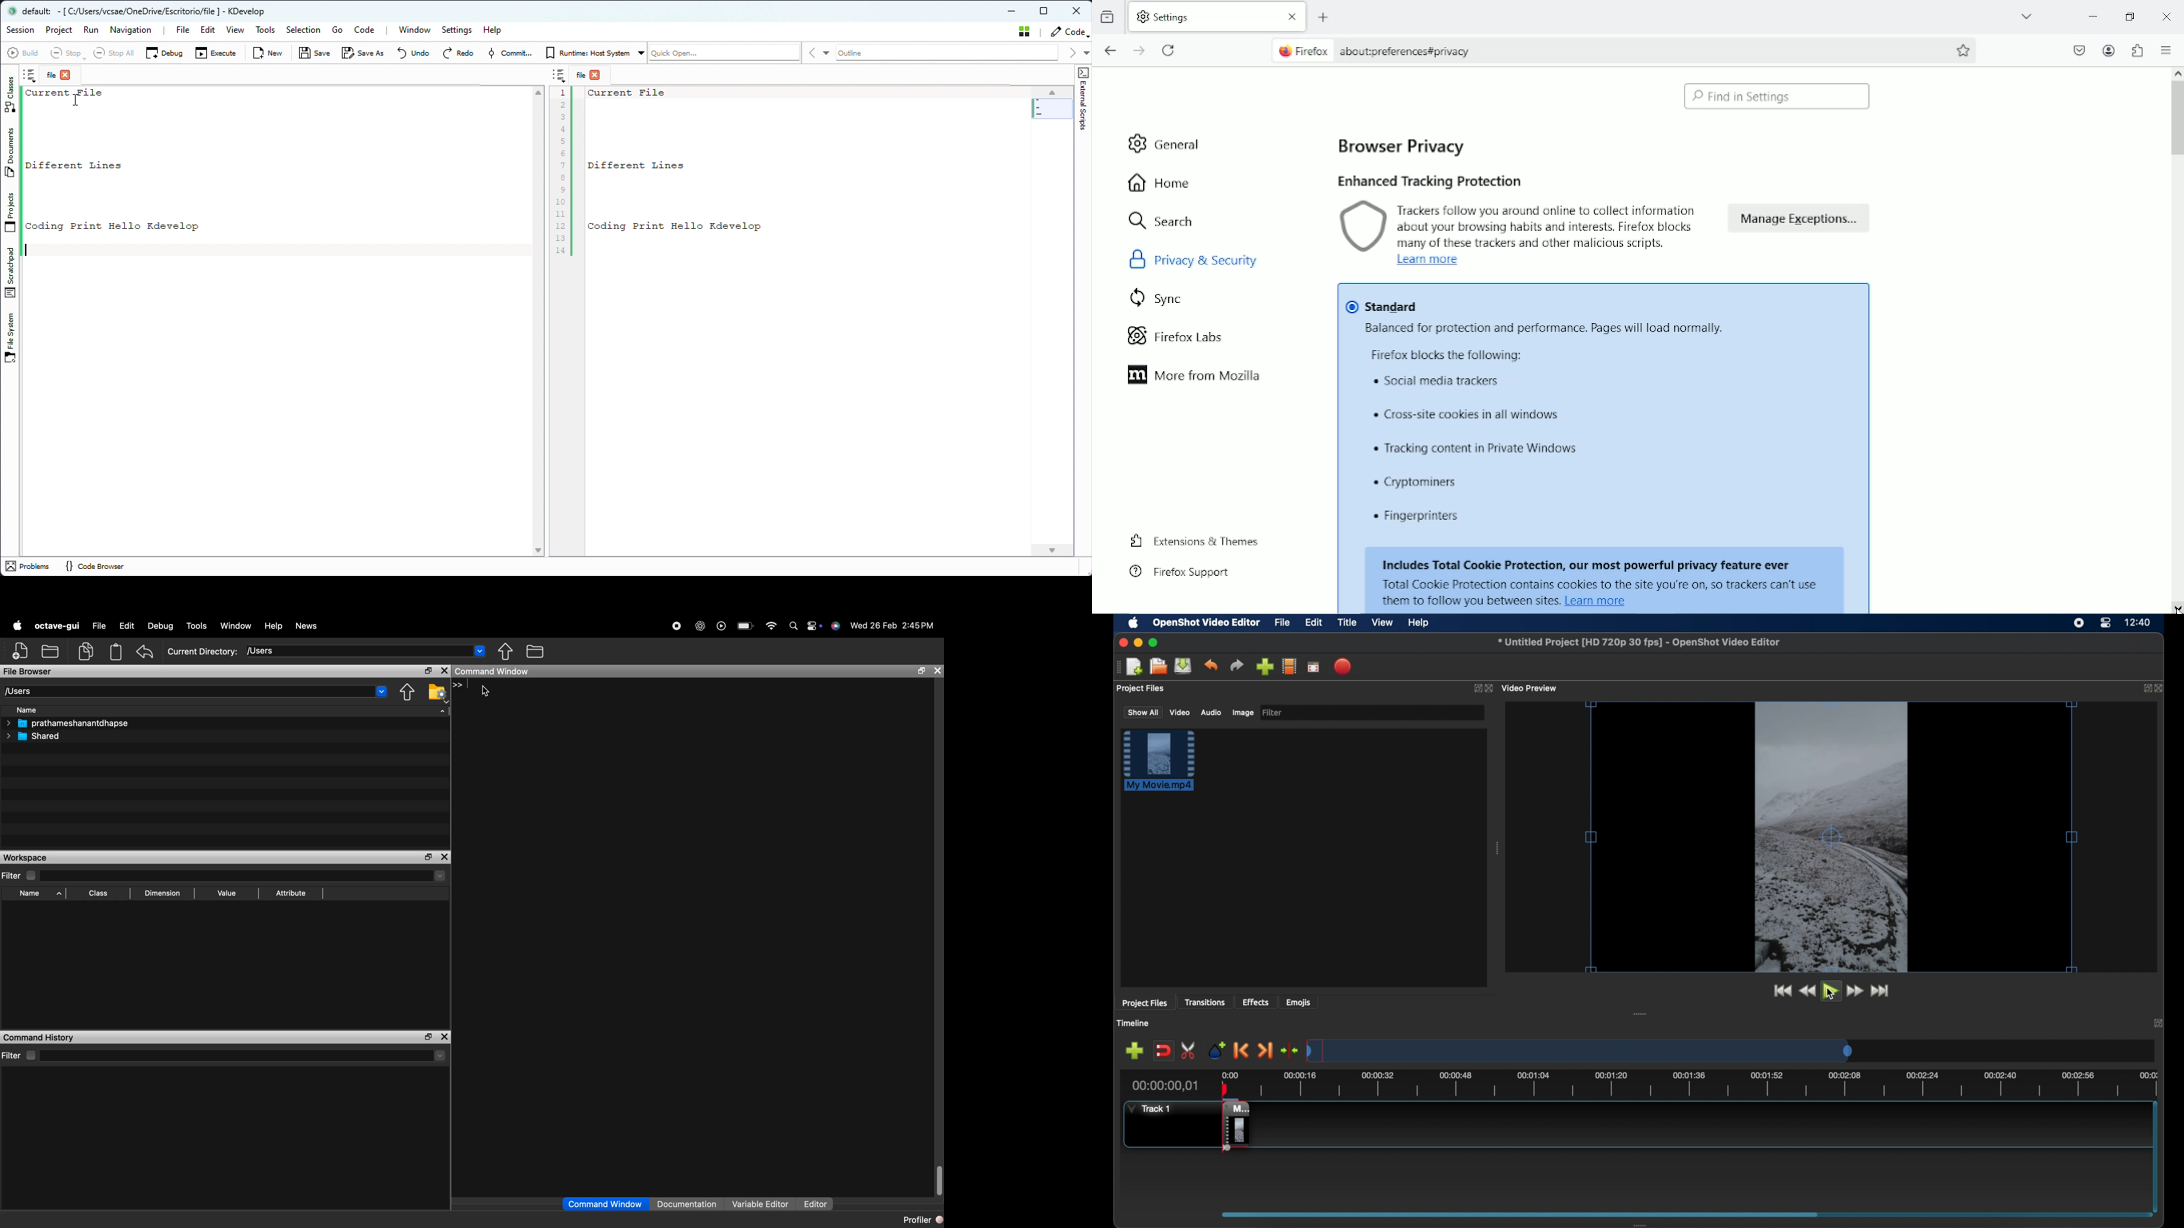 This screenshot has height=1232, width=2184. Describe the element at coordinates (2177, 342) in the screenshot. I see `vertical scrollbar` at that location.